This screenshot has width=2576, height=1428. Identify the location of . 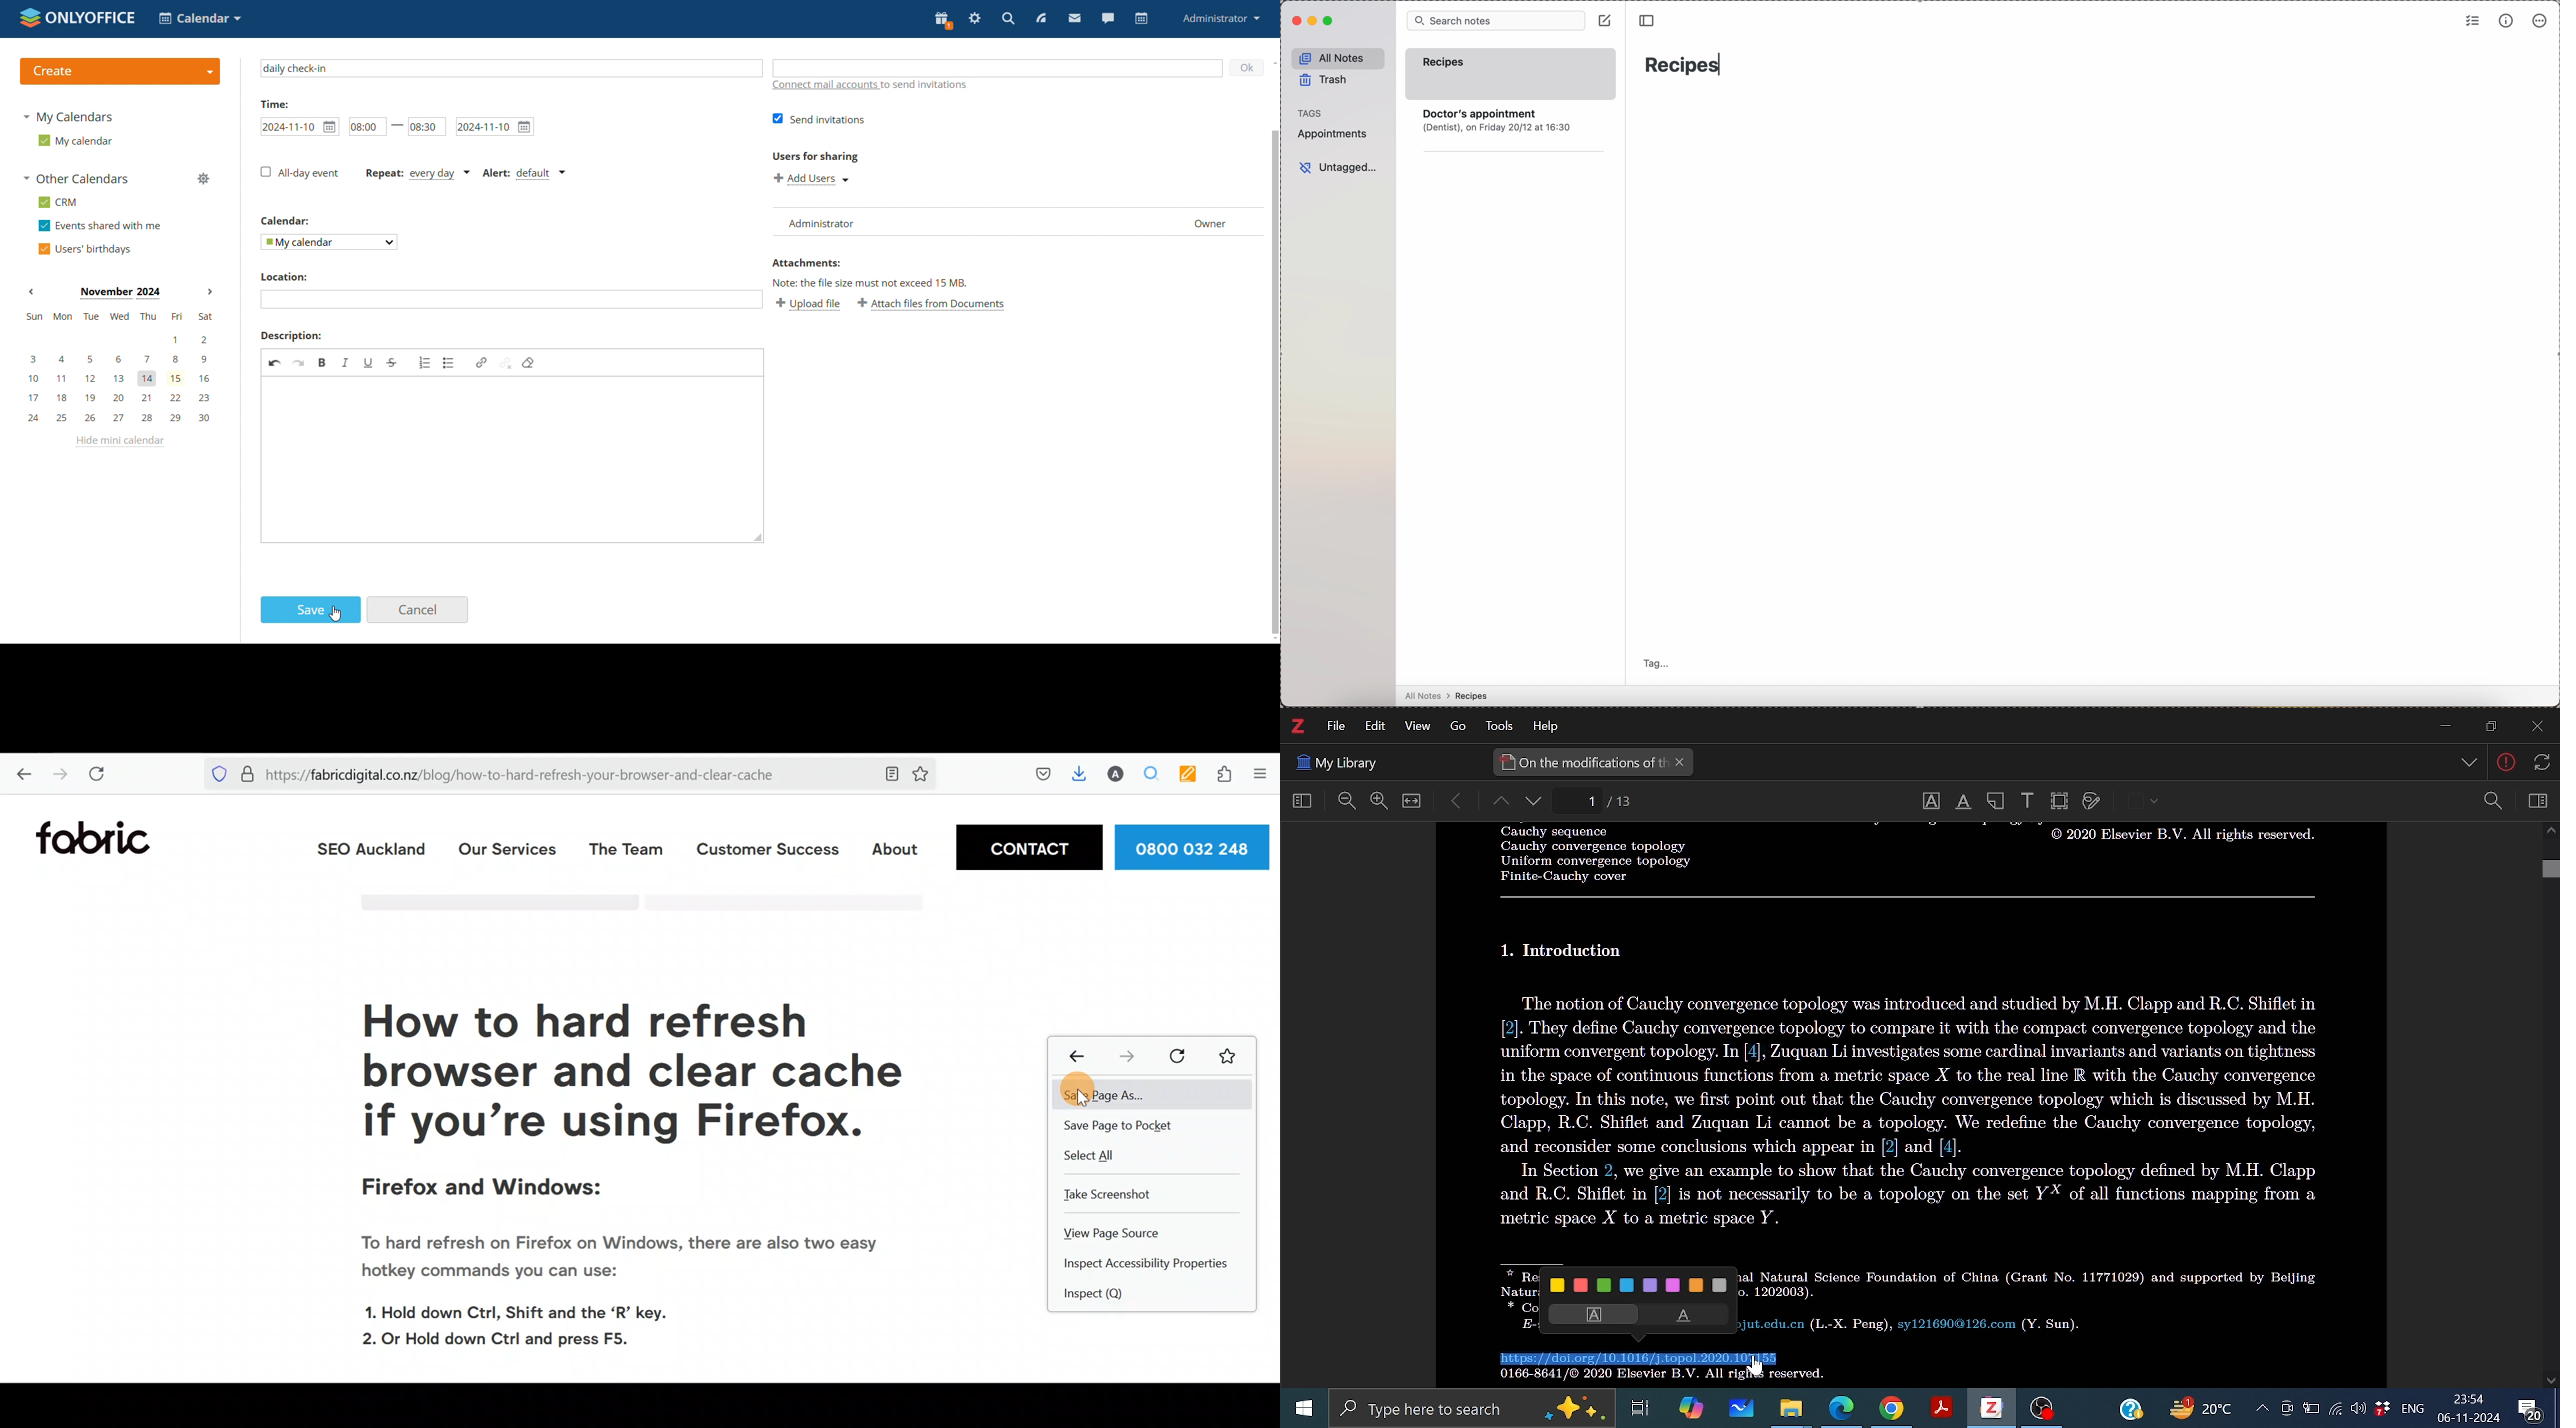
(1452, 727).